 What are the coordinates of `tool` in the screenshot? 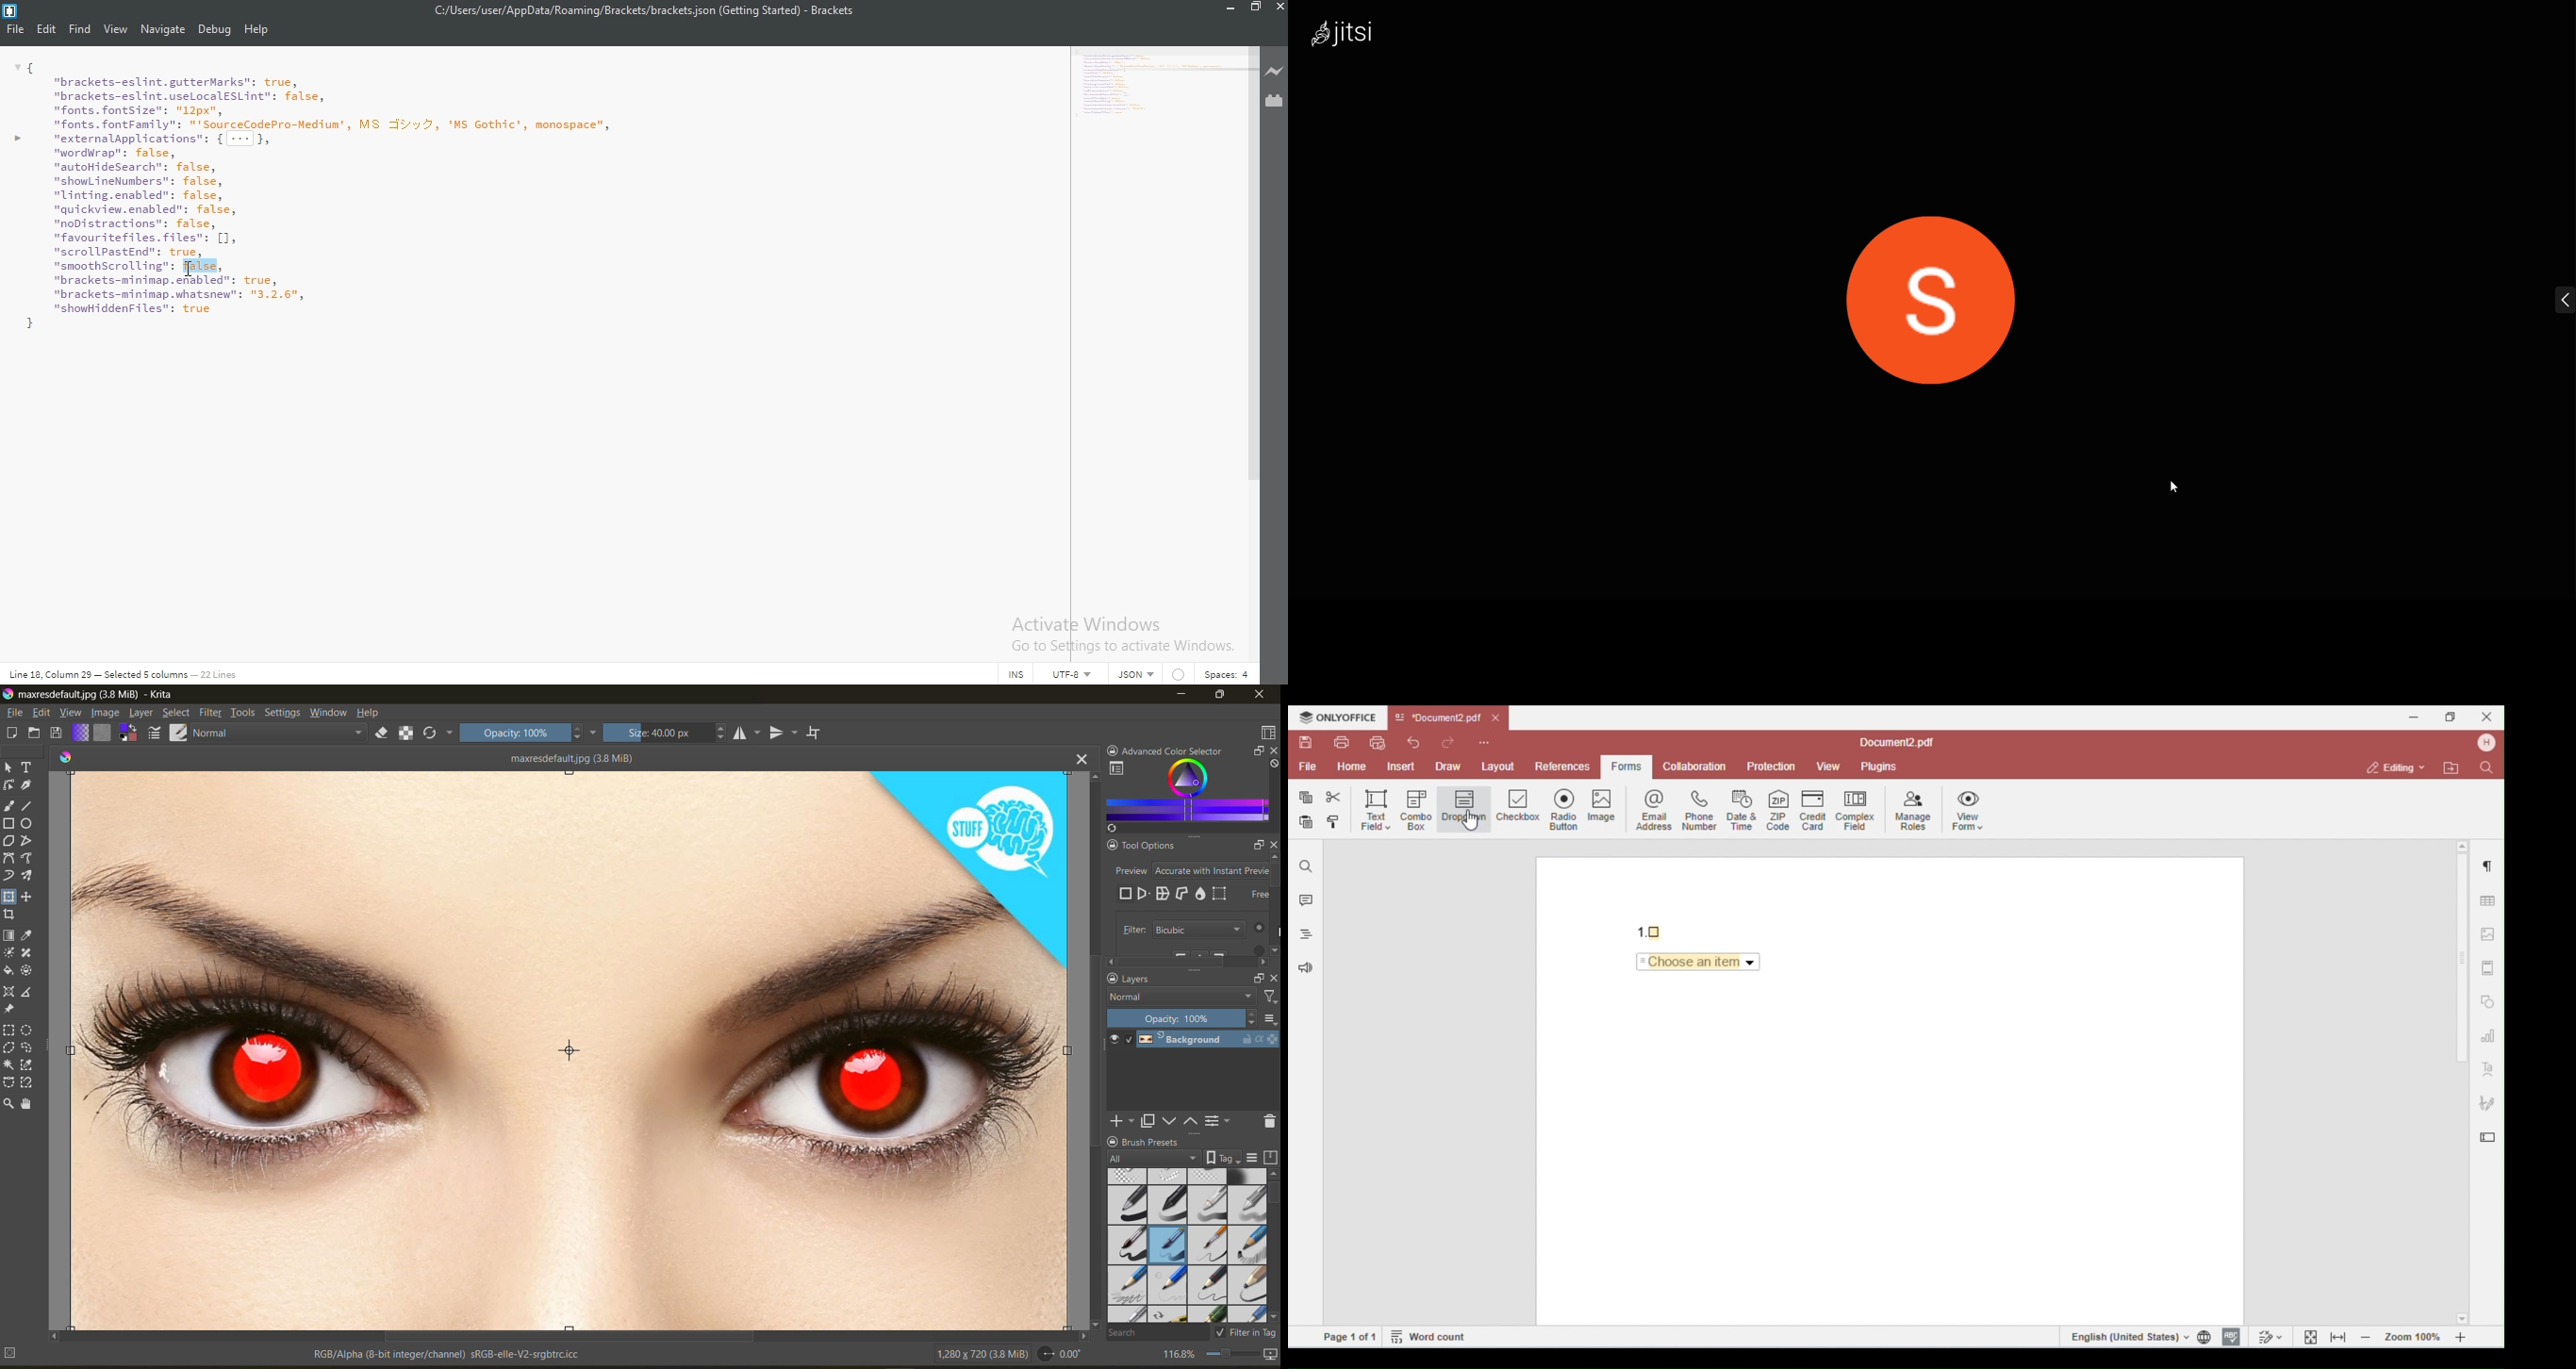 It's located at (27, 859).